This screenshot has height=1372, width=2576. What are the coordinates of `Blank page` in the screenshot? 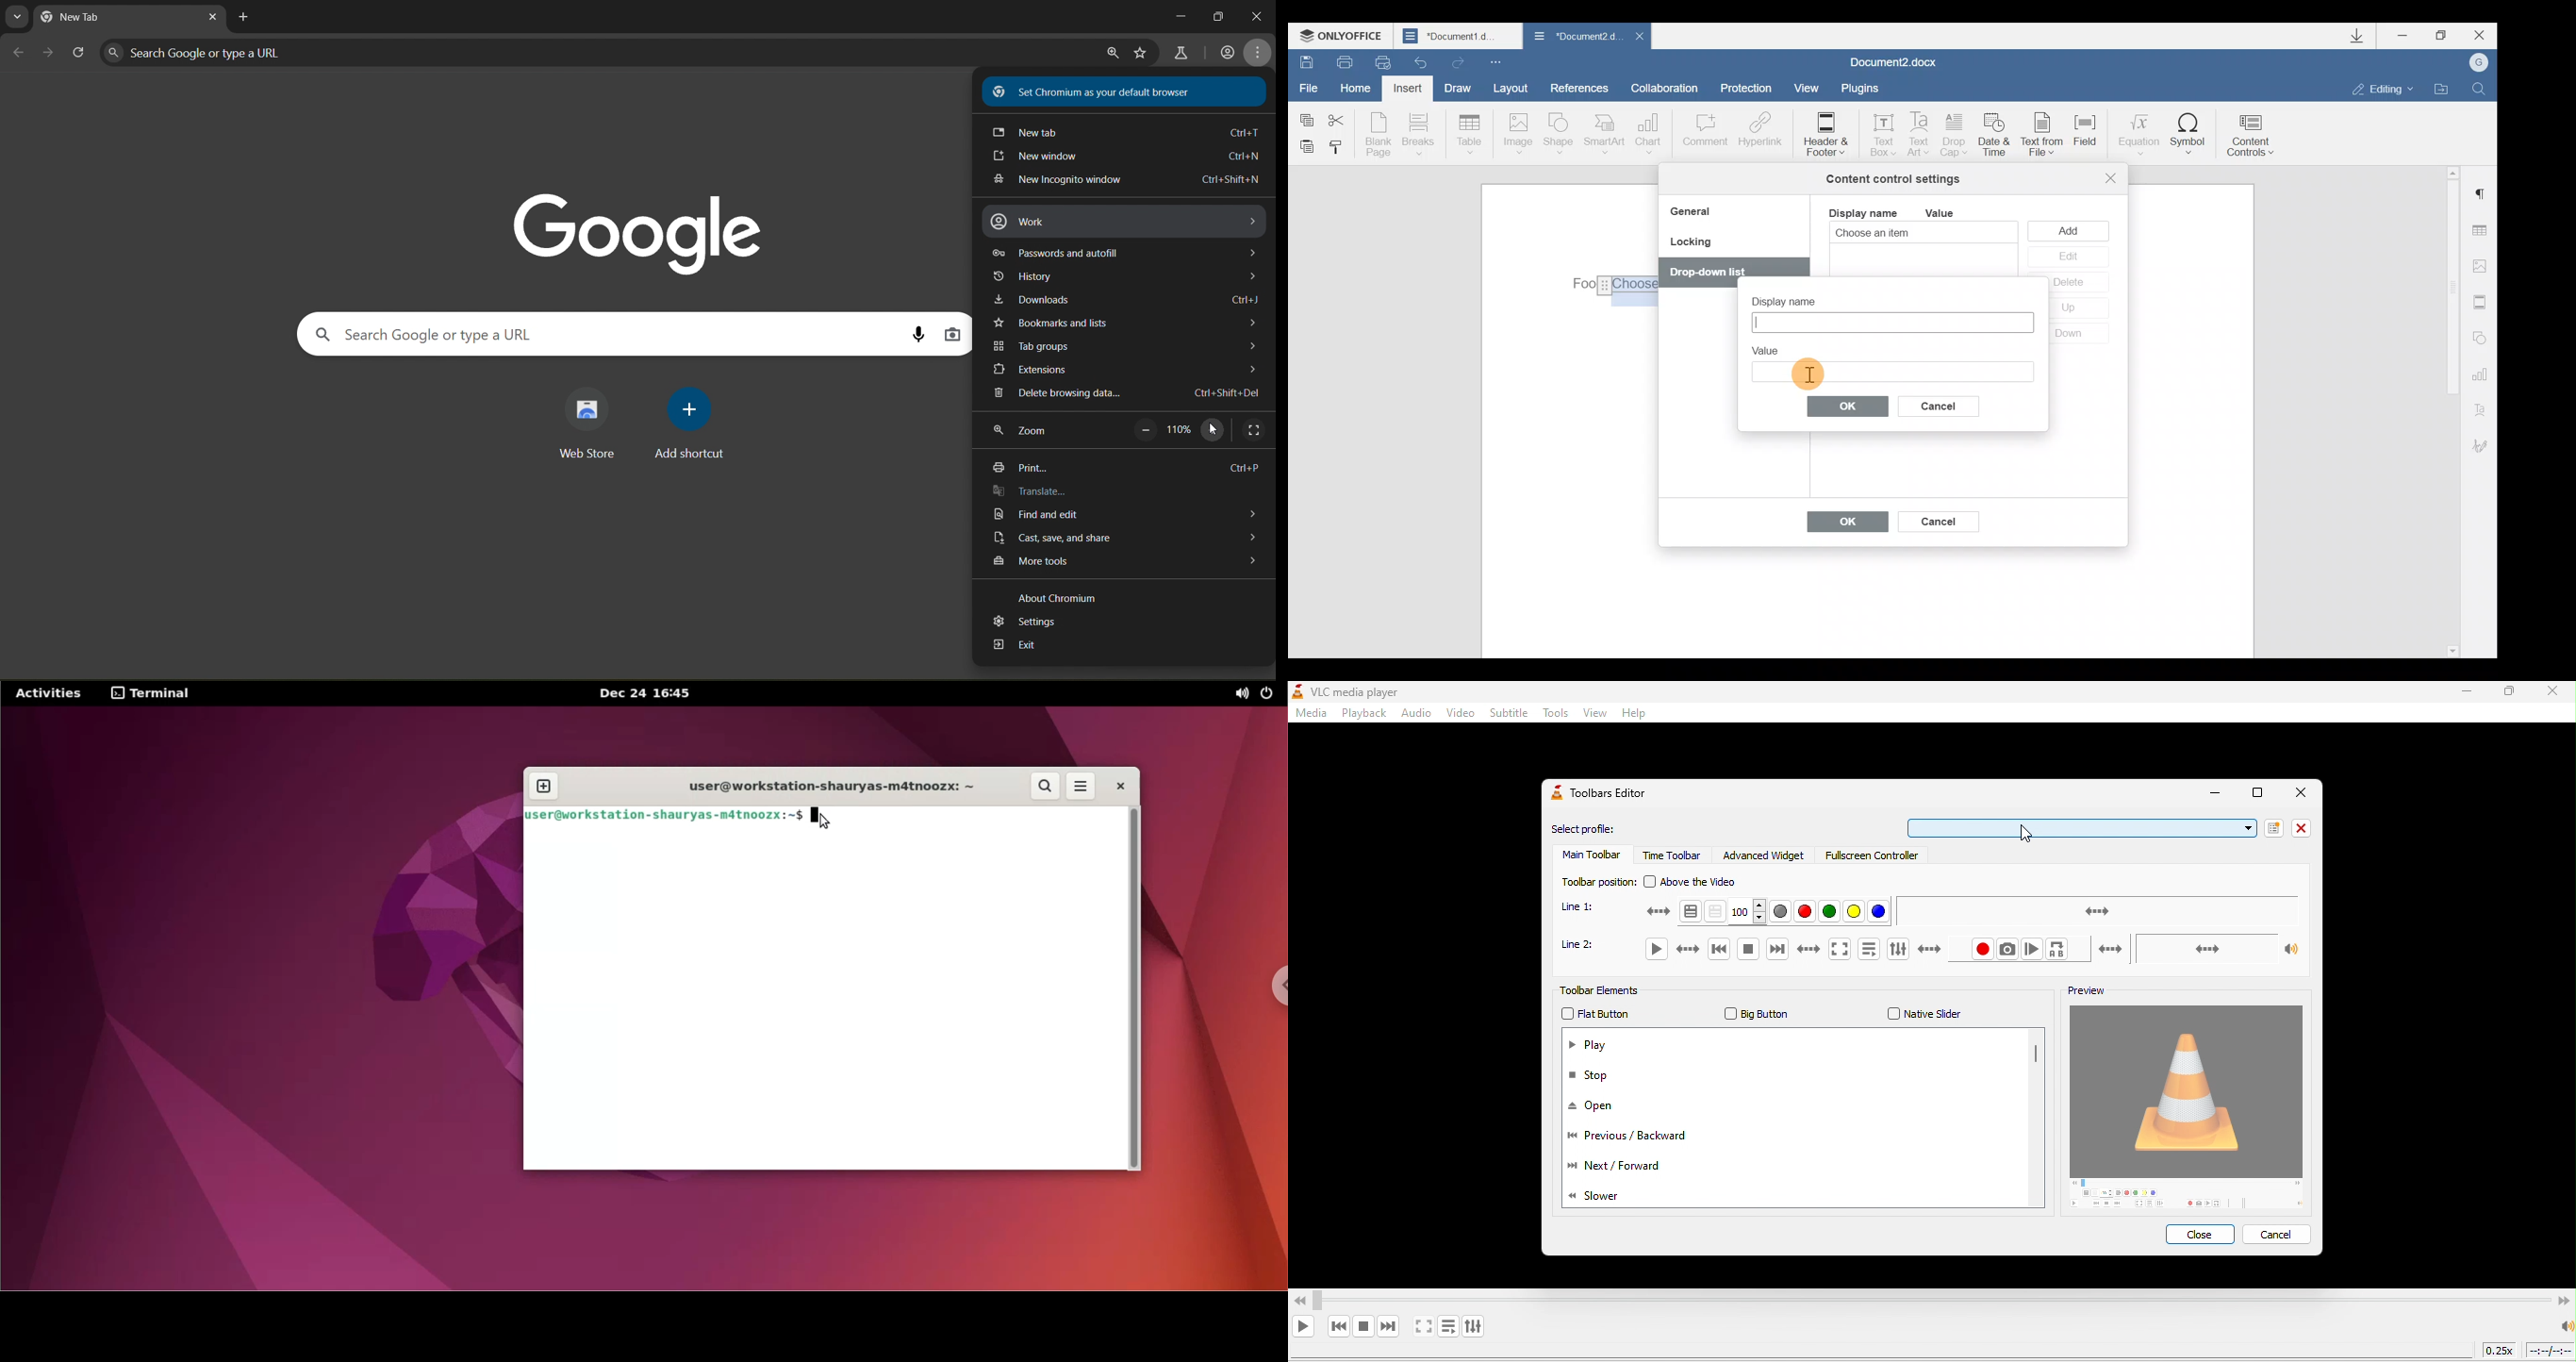 It's located at (1378, 134).